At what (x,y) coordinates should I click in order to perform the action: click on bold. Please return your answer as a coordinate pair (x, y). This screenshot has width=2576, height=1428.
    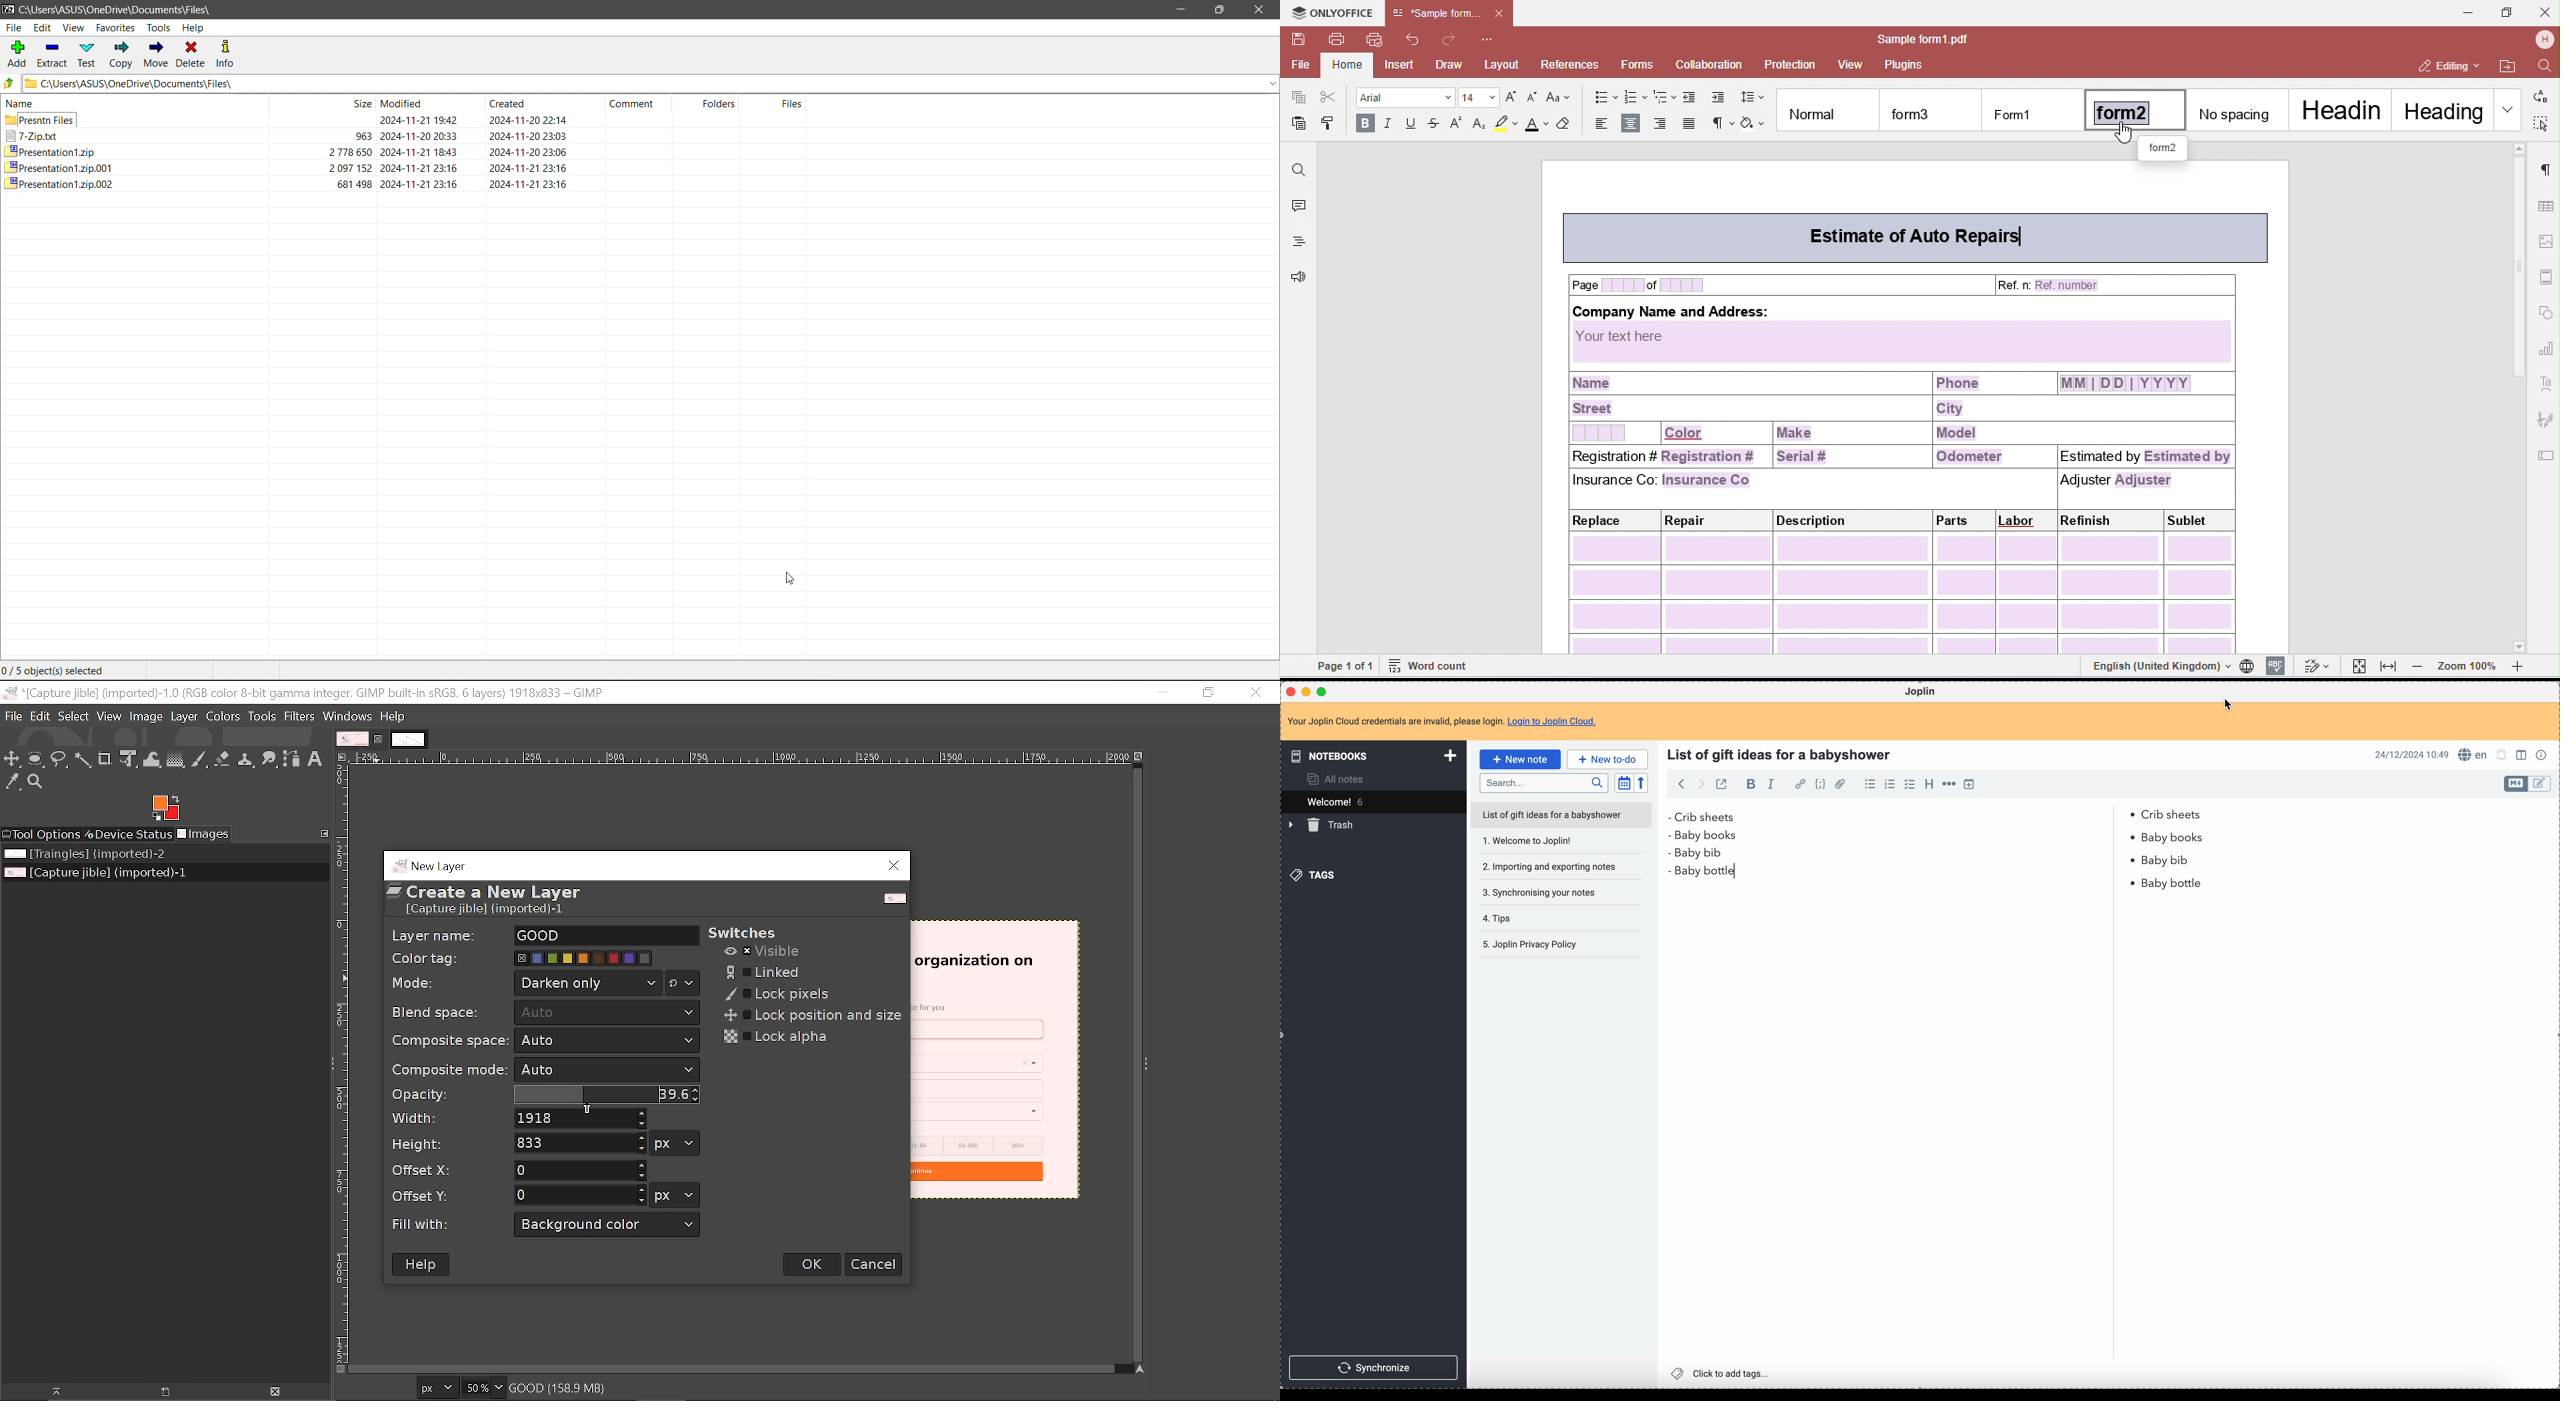
    Looking at the image, I should click on (1750, 785).